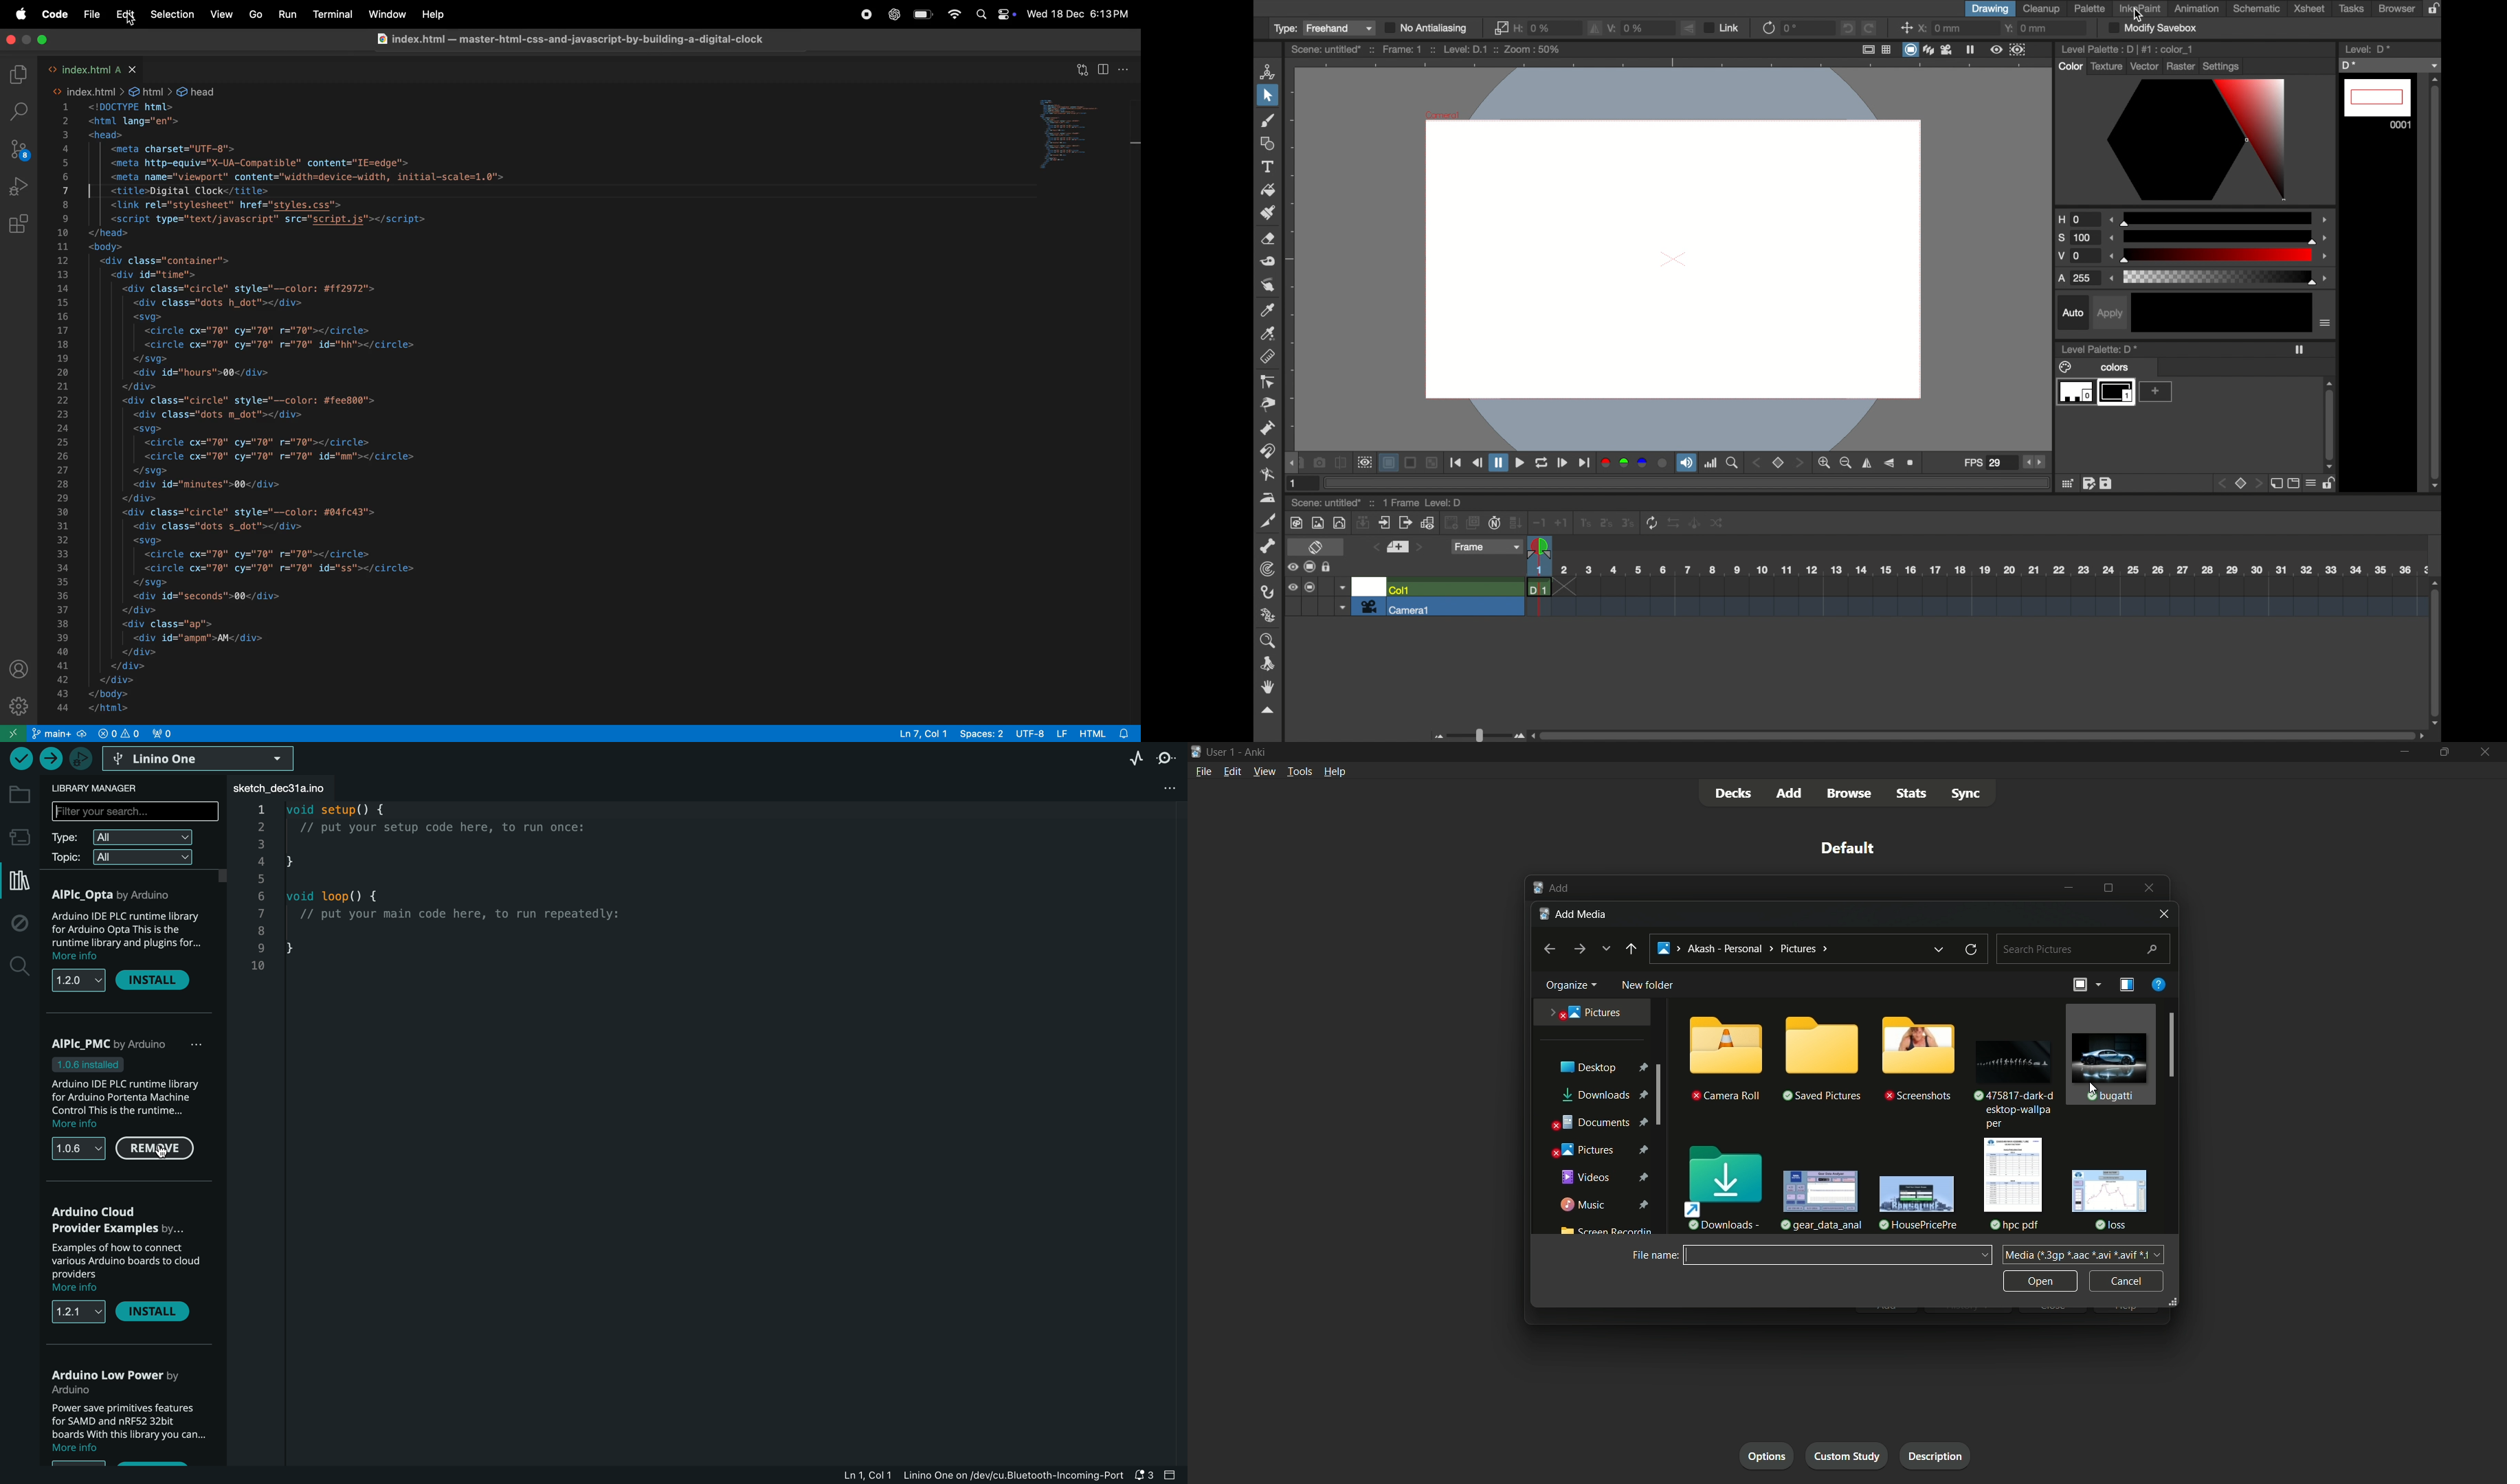  Describe the element at coordinates (2444, 752) in the screenshot. I see `maximize` at that location.